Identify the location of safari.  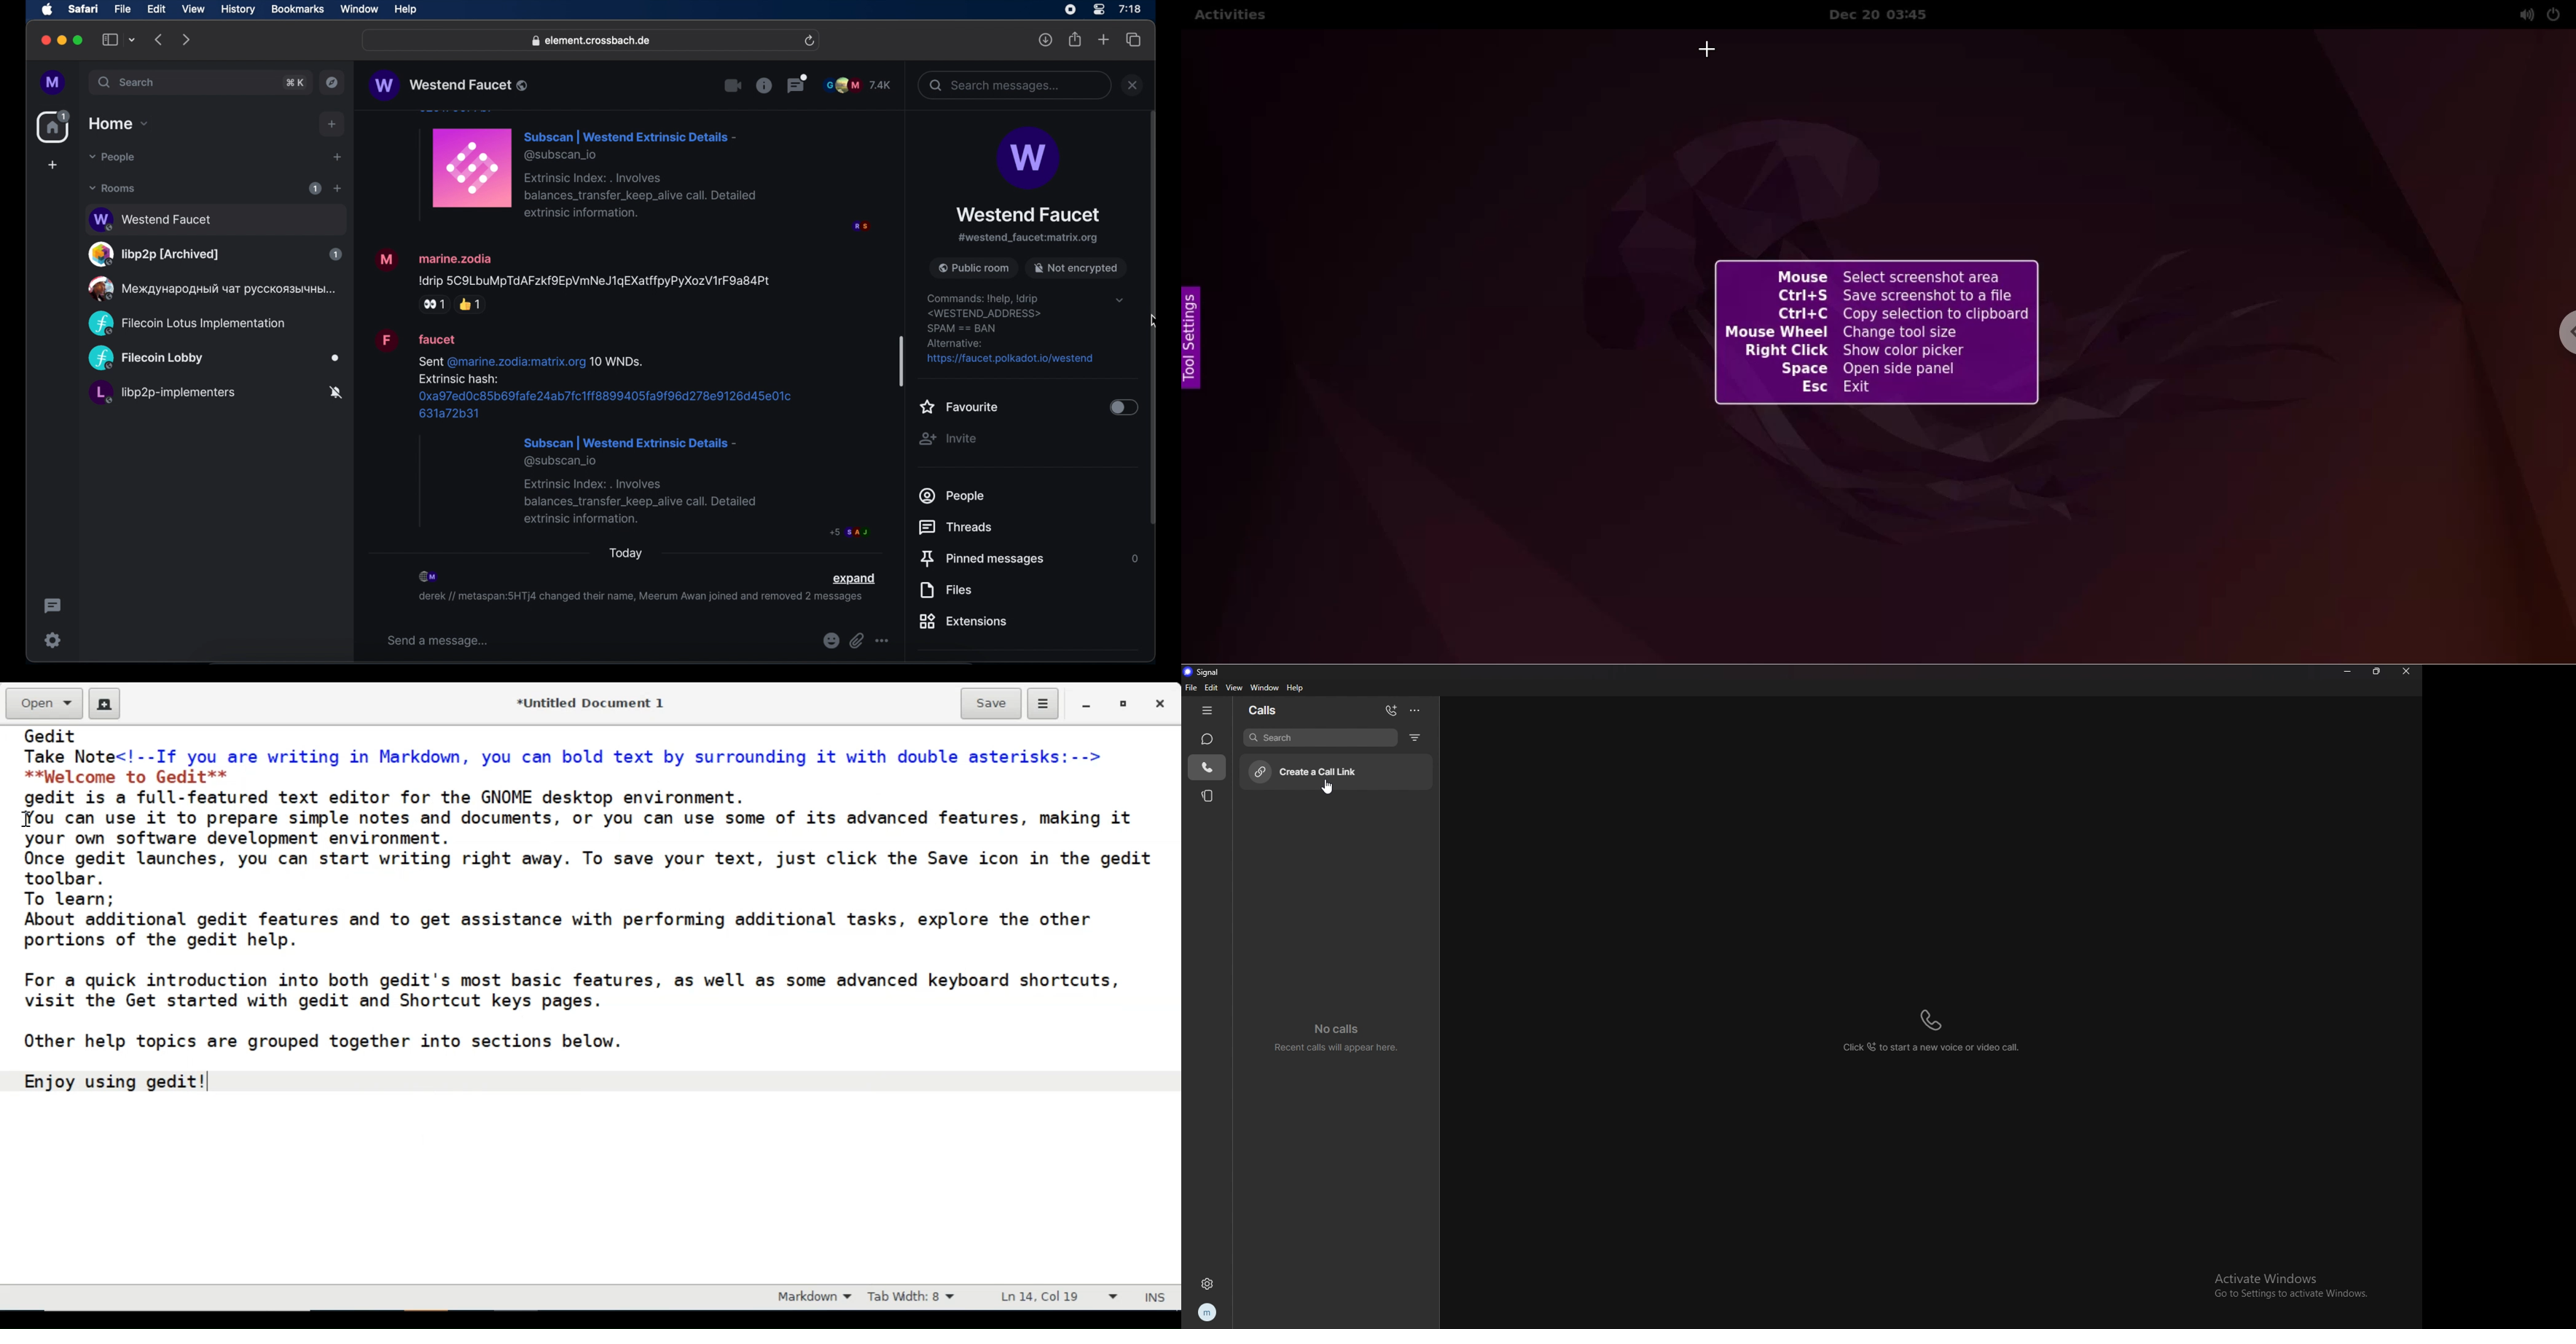
(82, 9).